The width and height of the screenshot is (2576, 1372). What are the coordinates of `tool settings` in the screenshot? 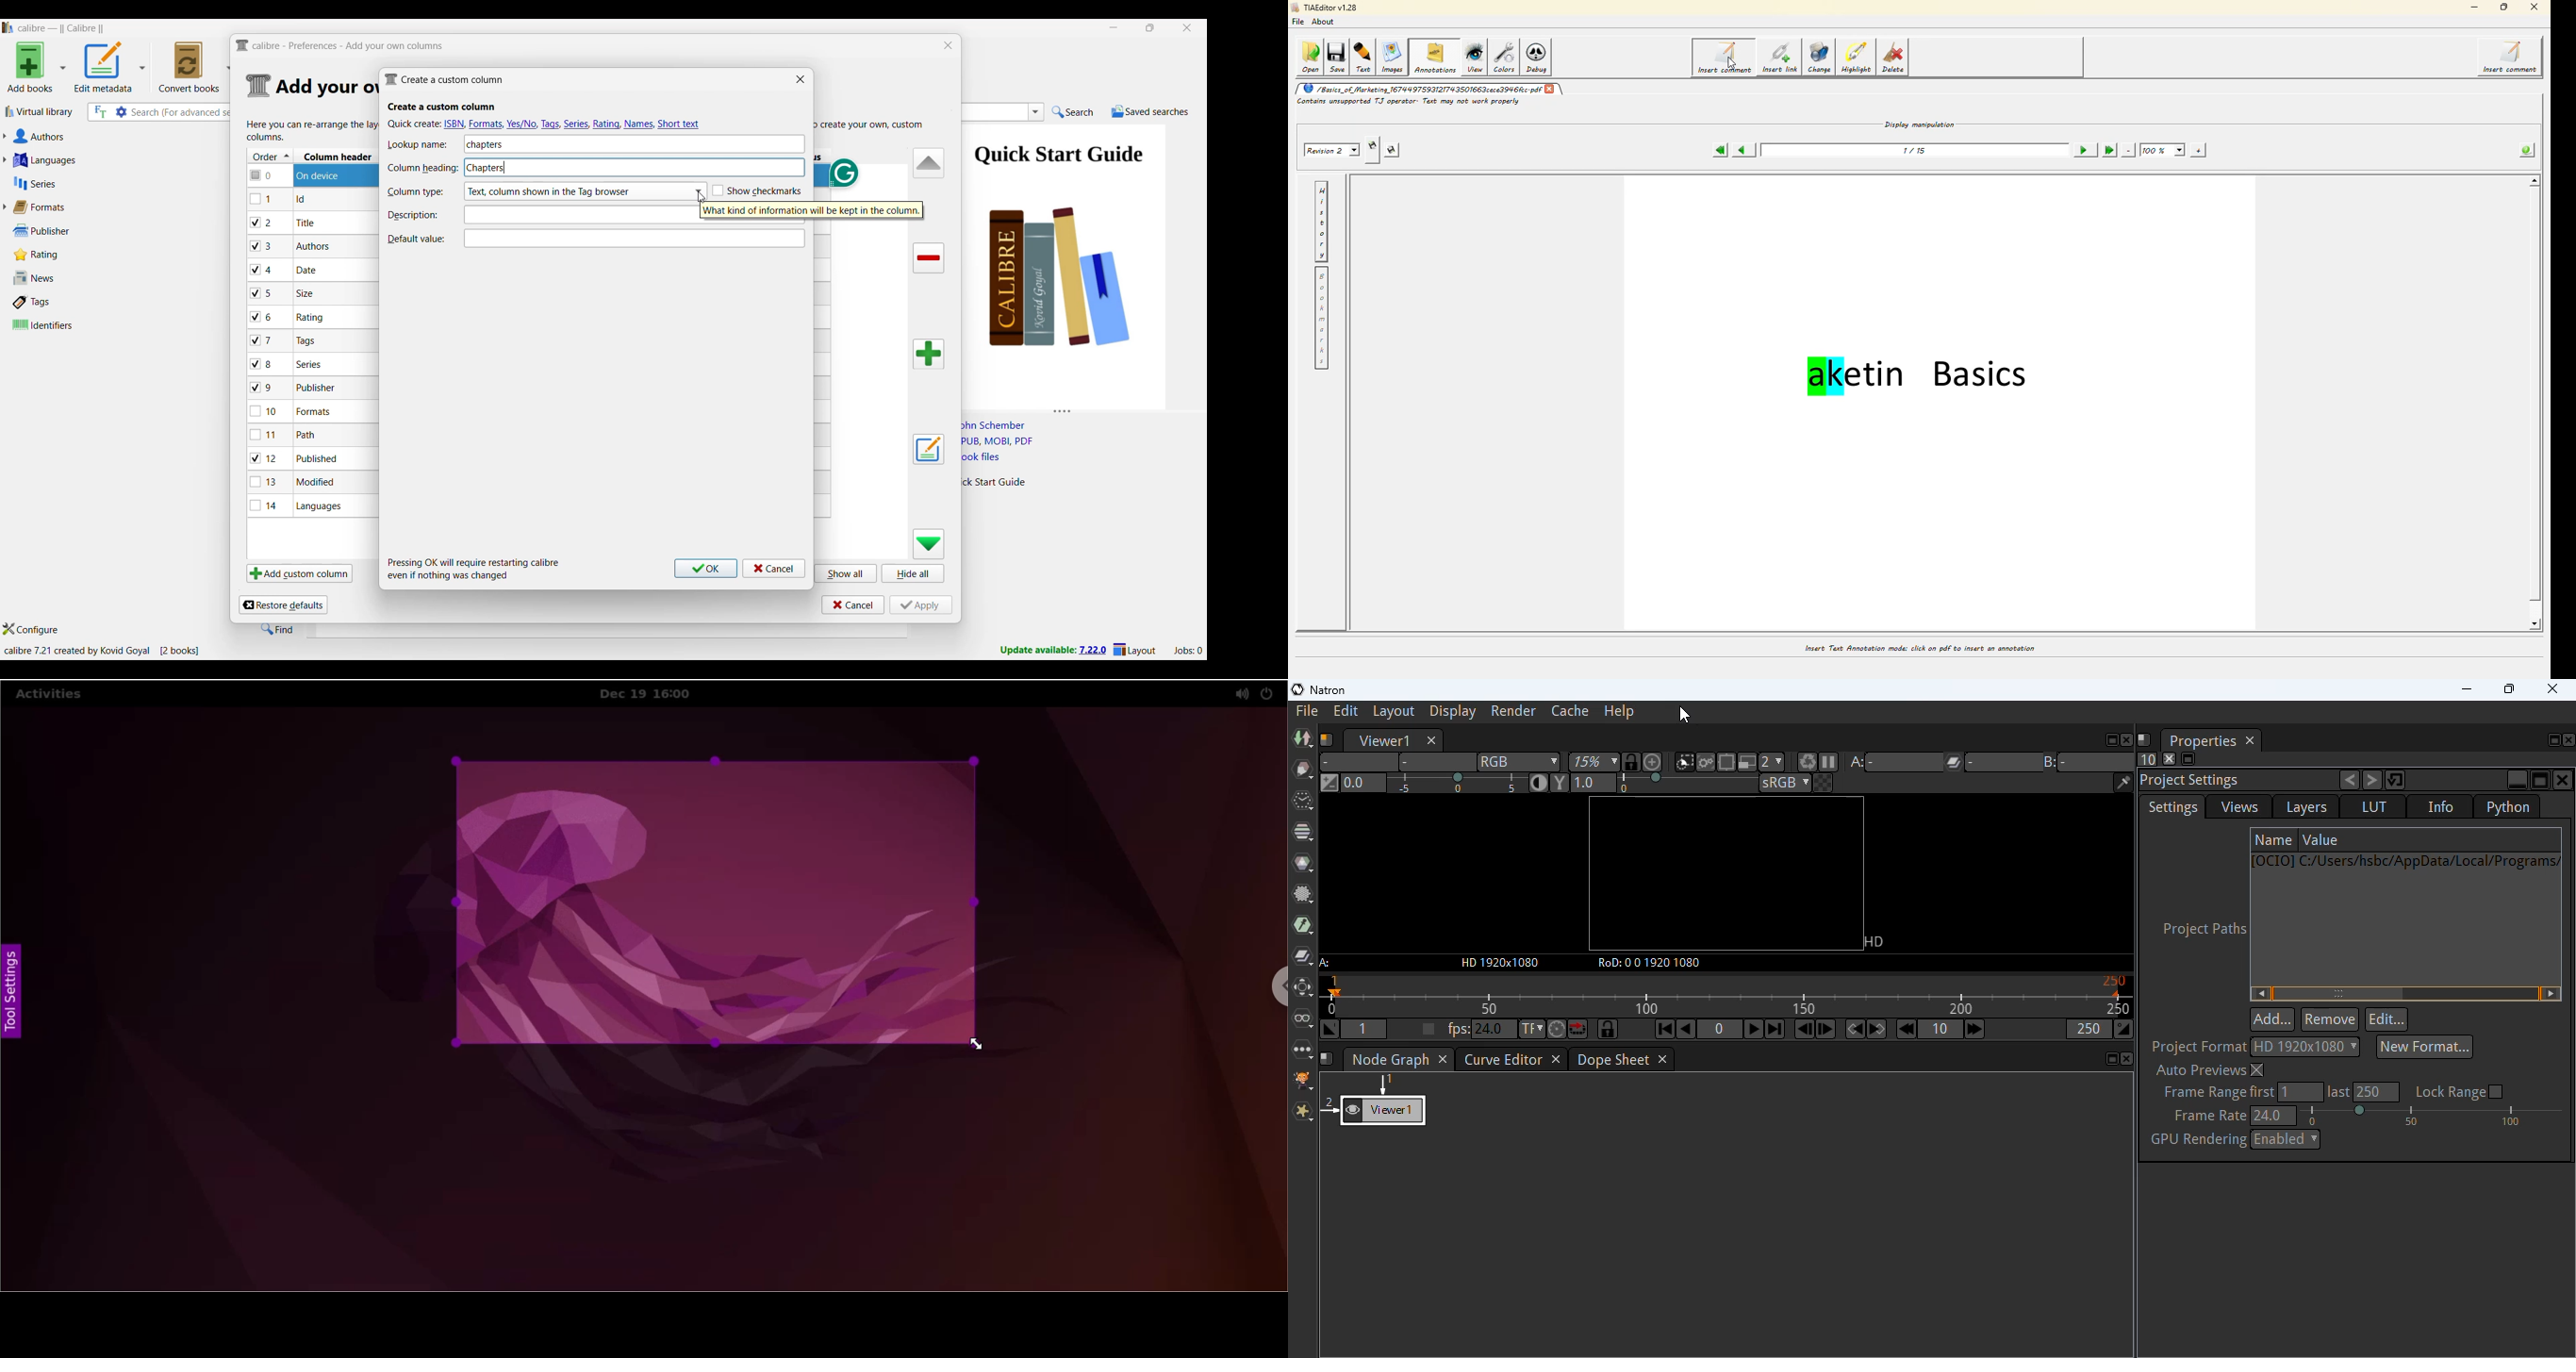 It's located at (15, 992).